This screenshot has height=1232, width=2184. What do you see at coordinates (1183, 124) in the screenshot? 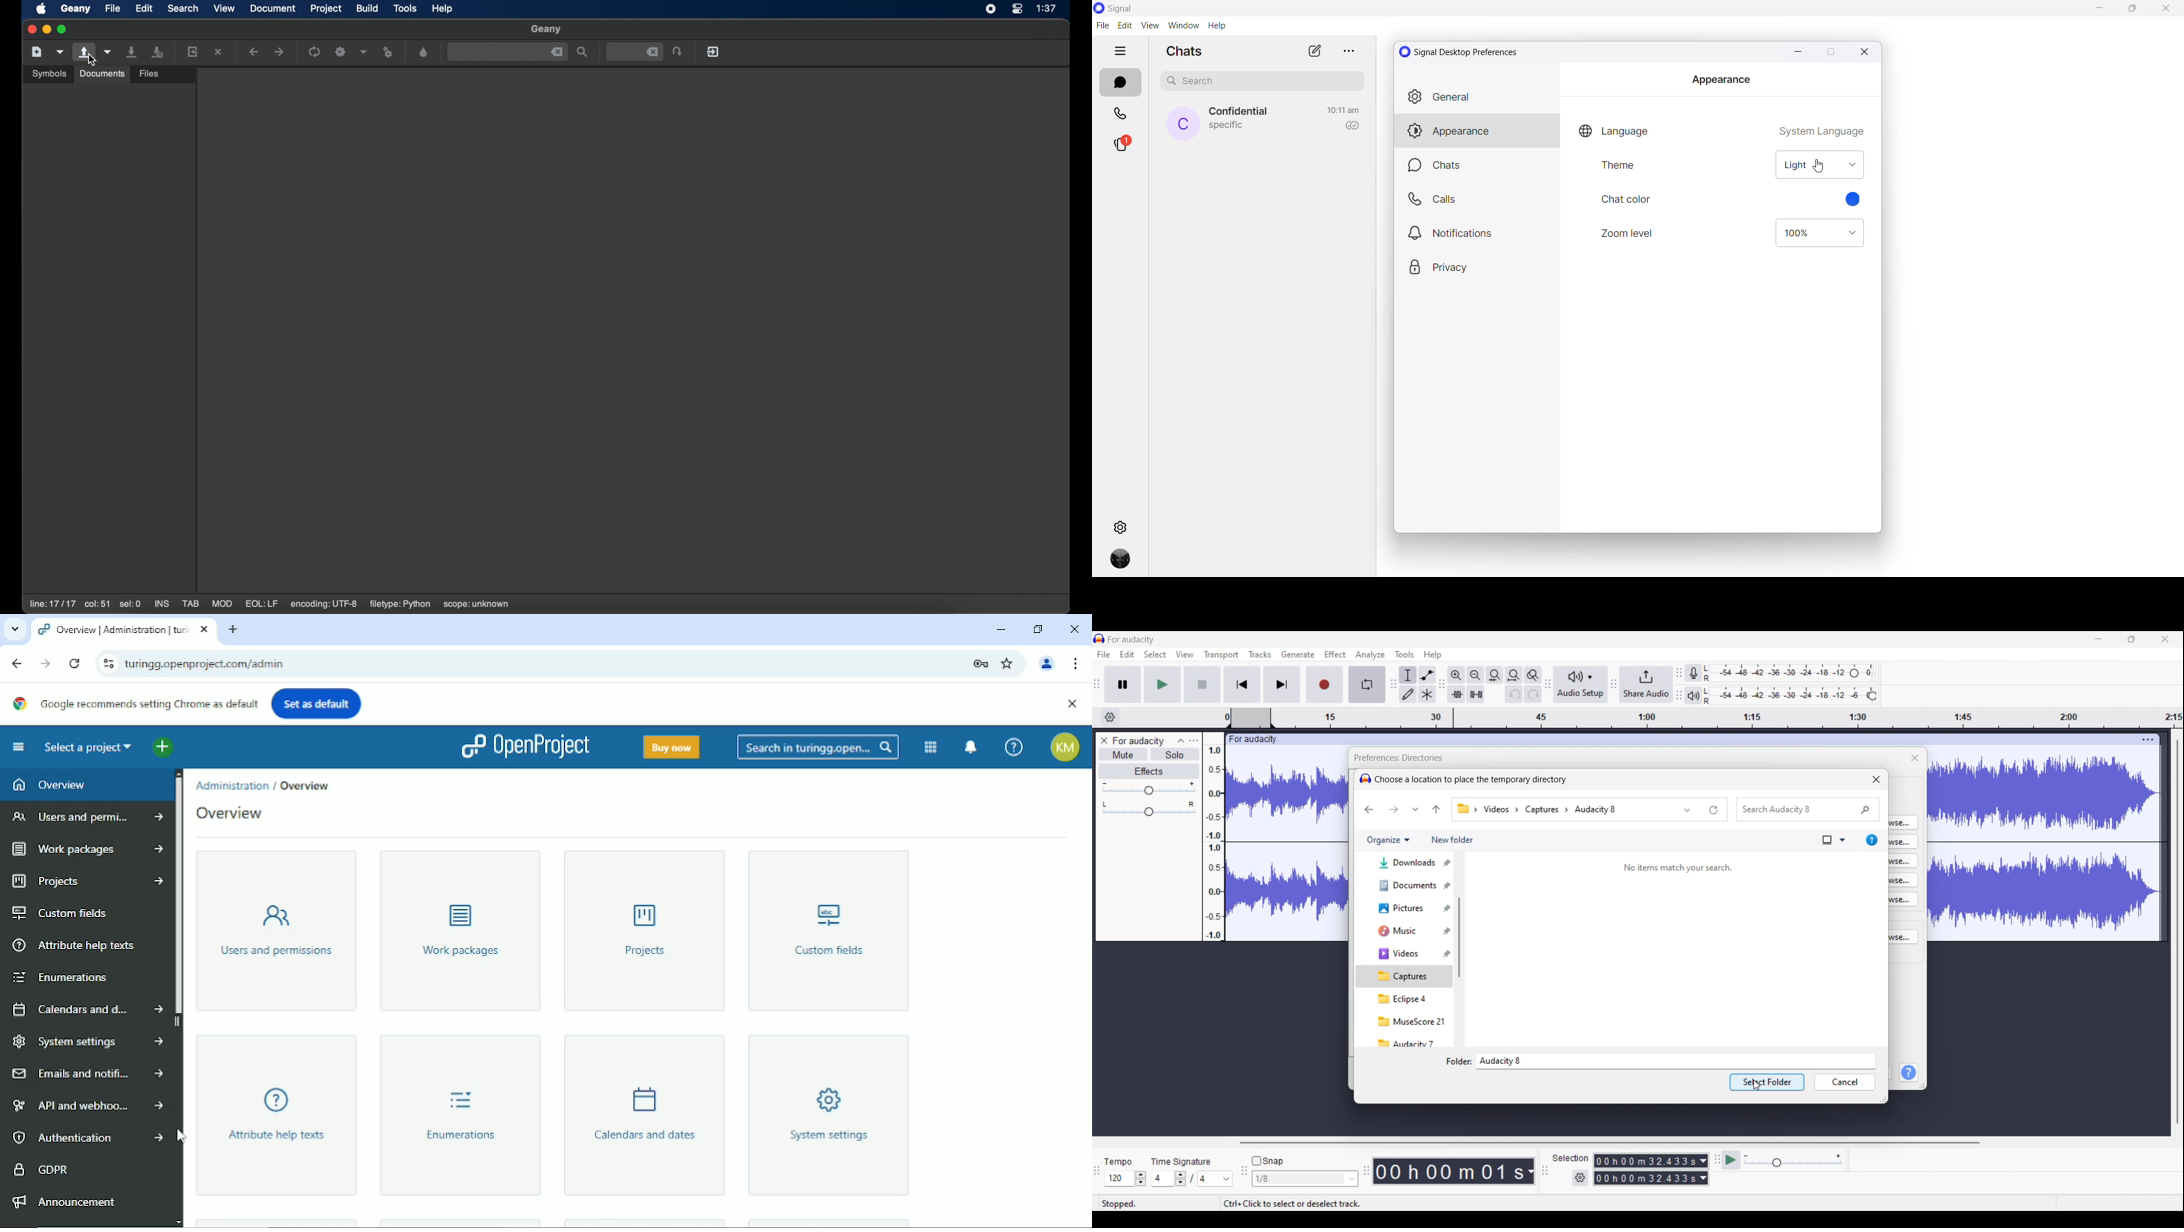
I see `profile picture` at bounding box center [1183, 124].